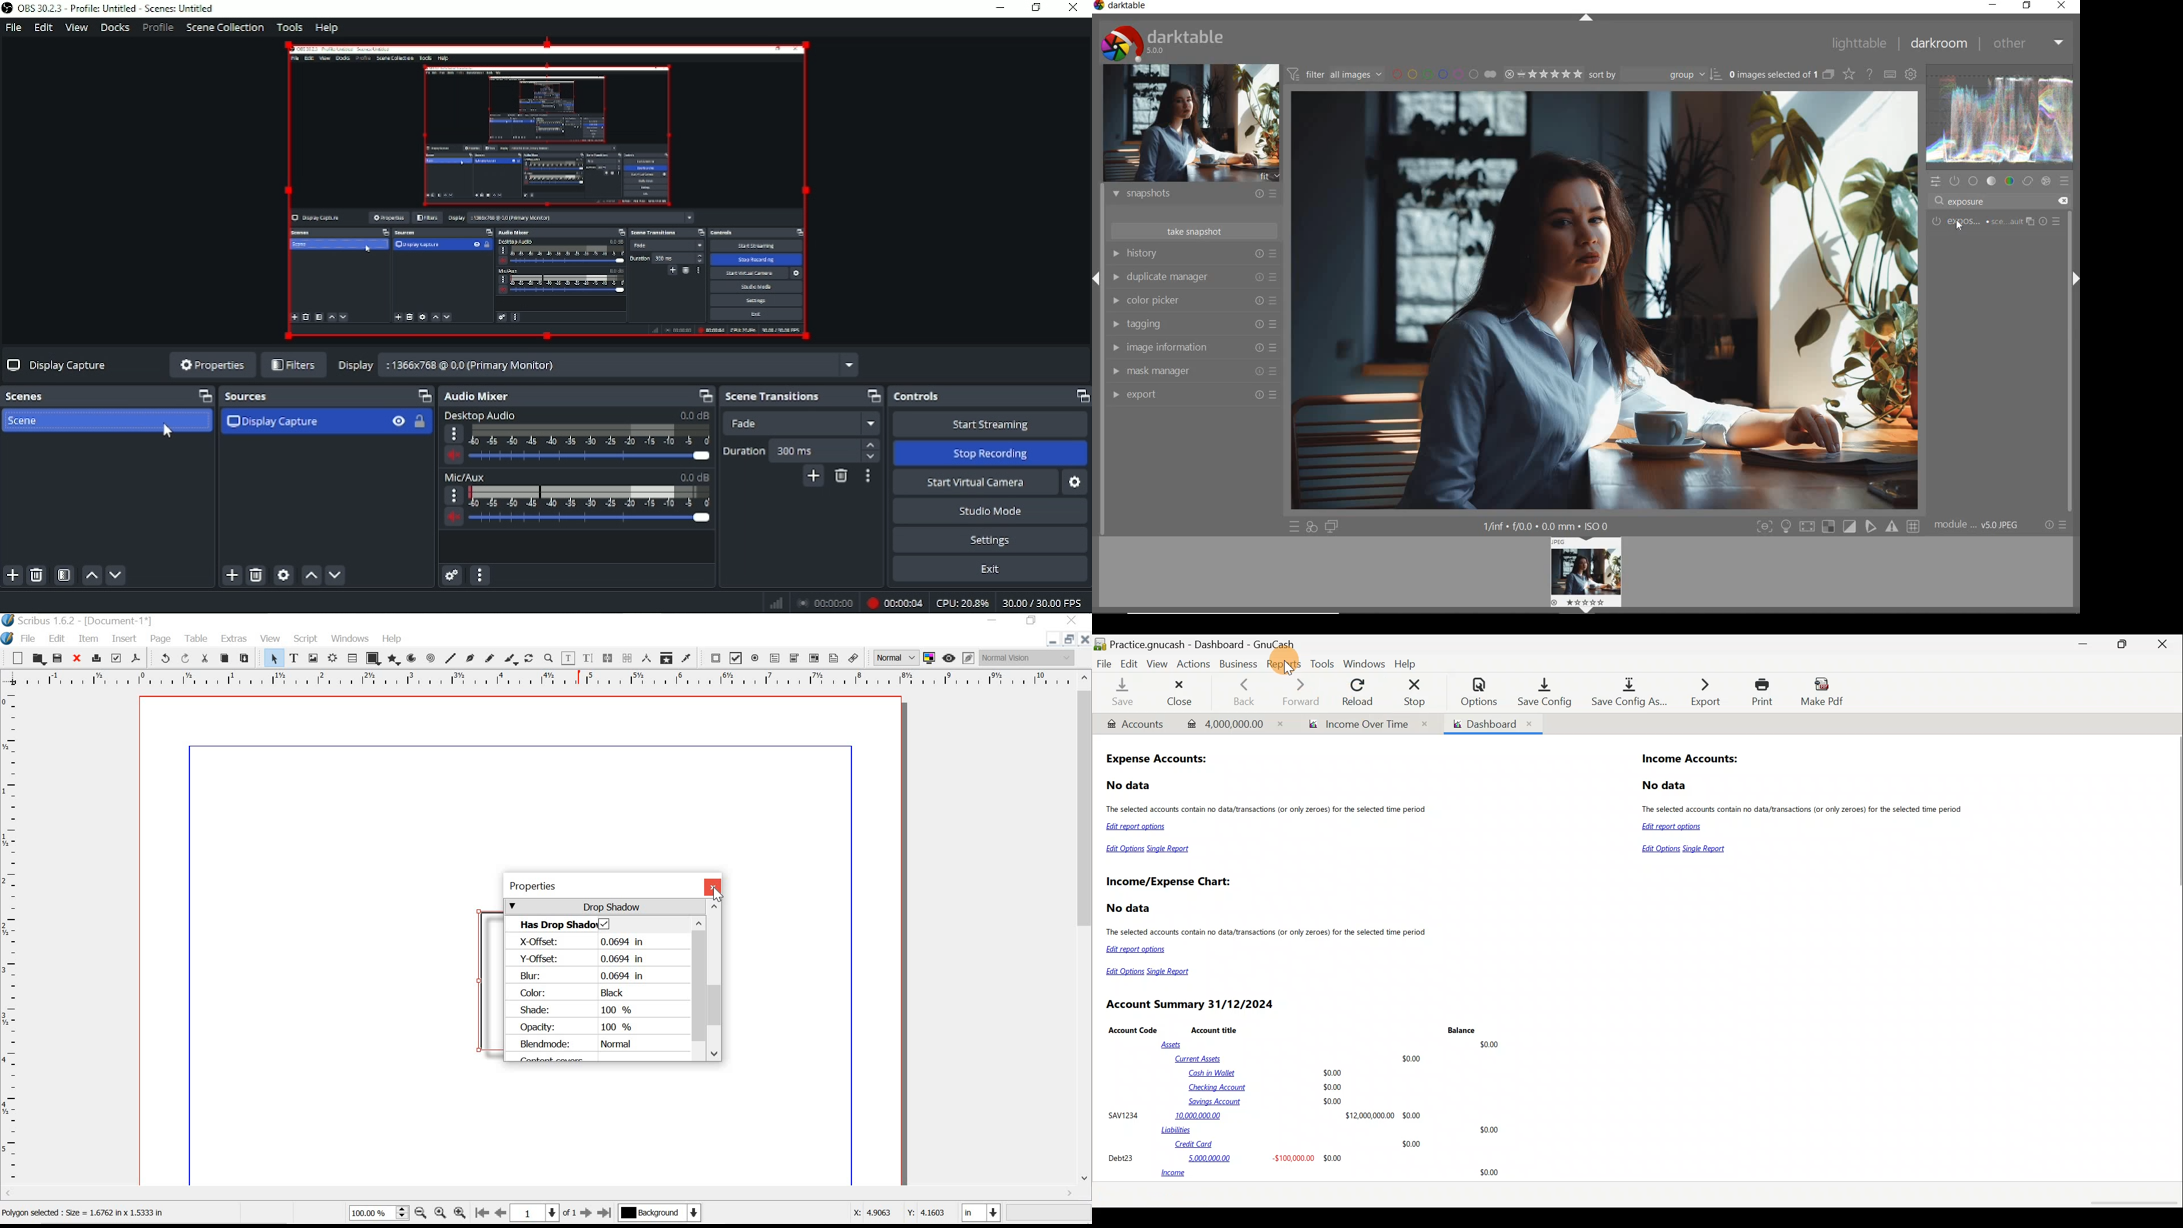  Describe the element at coordinates (591, 434) in the screenshot. I see `Scale` at that location.